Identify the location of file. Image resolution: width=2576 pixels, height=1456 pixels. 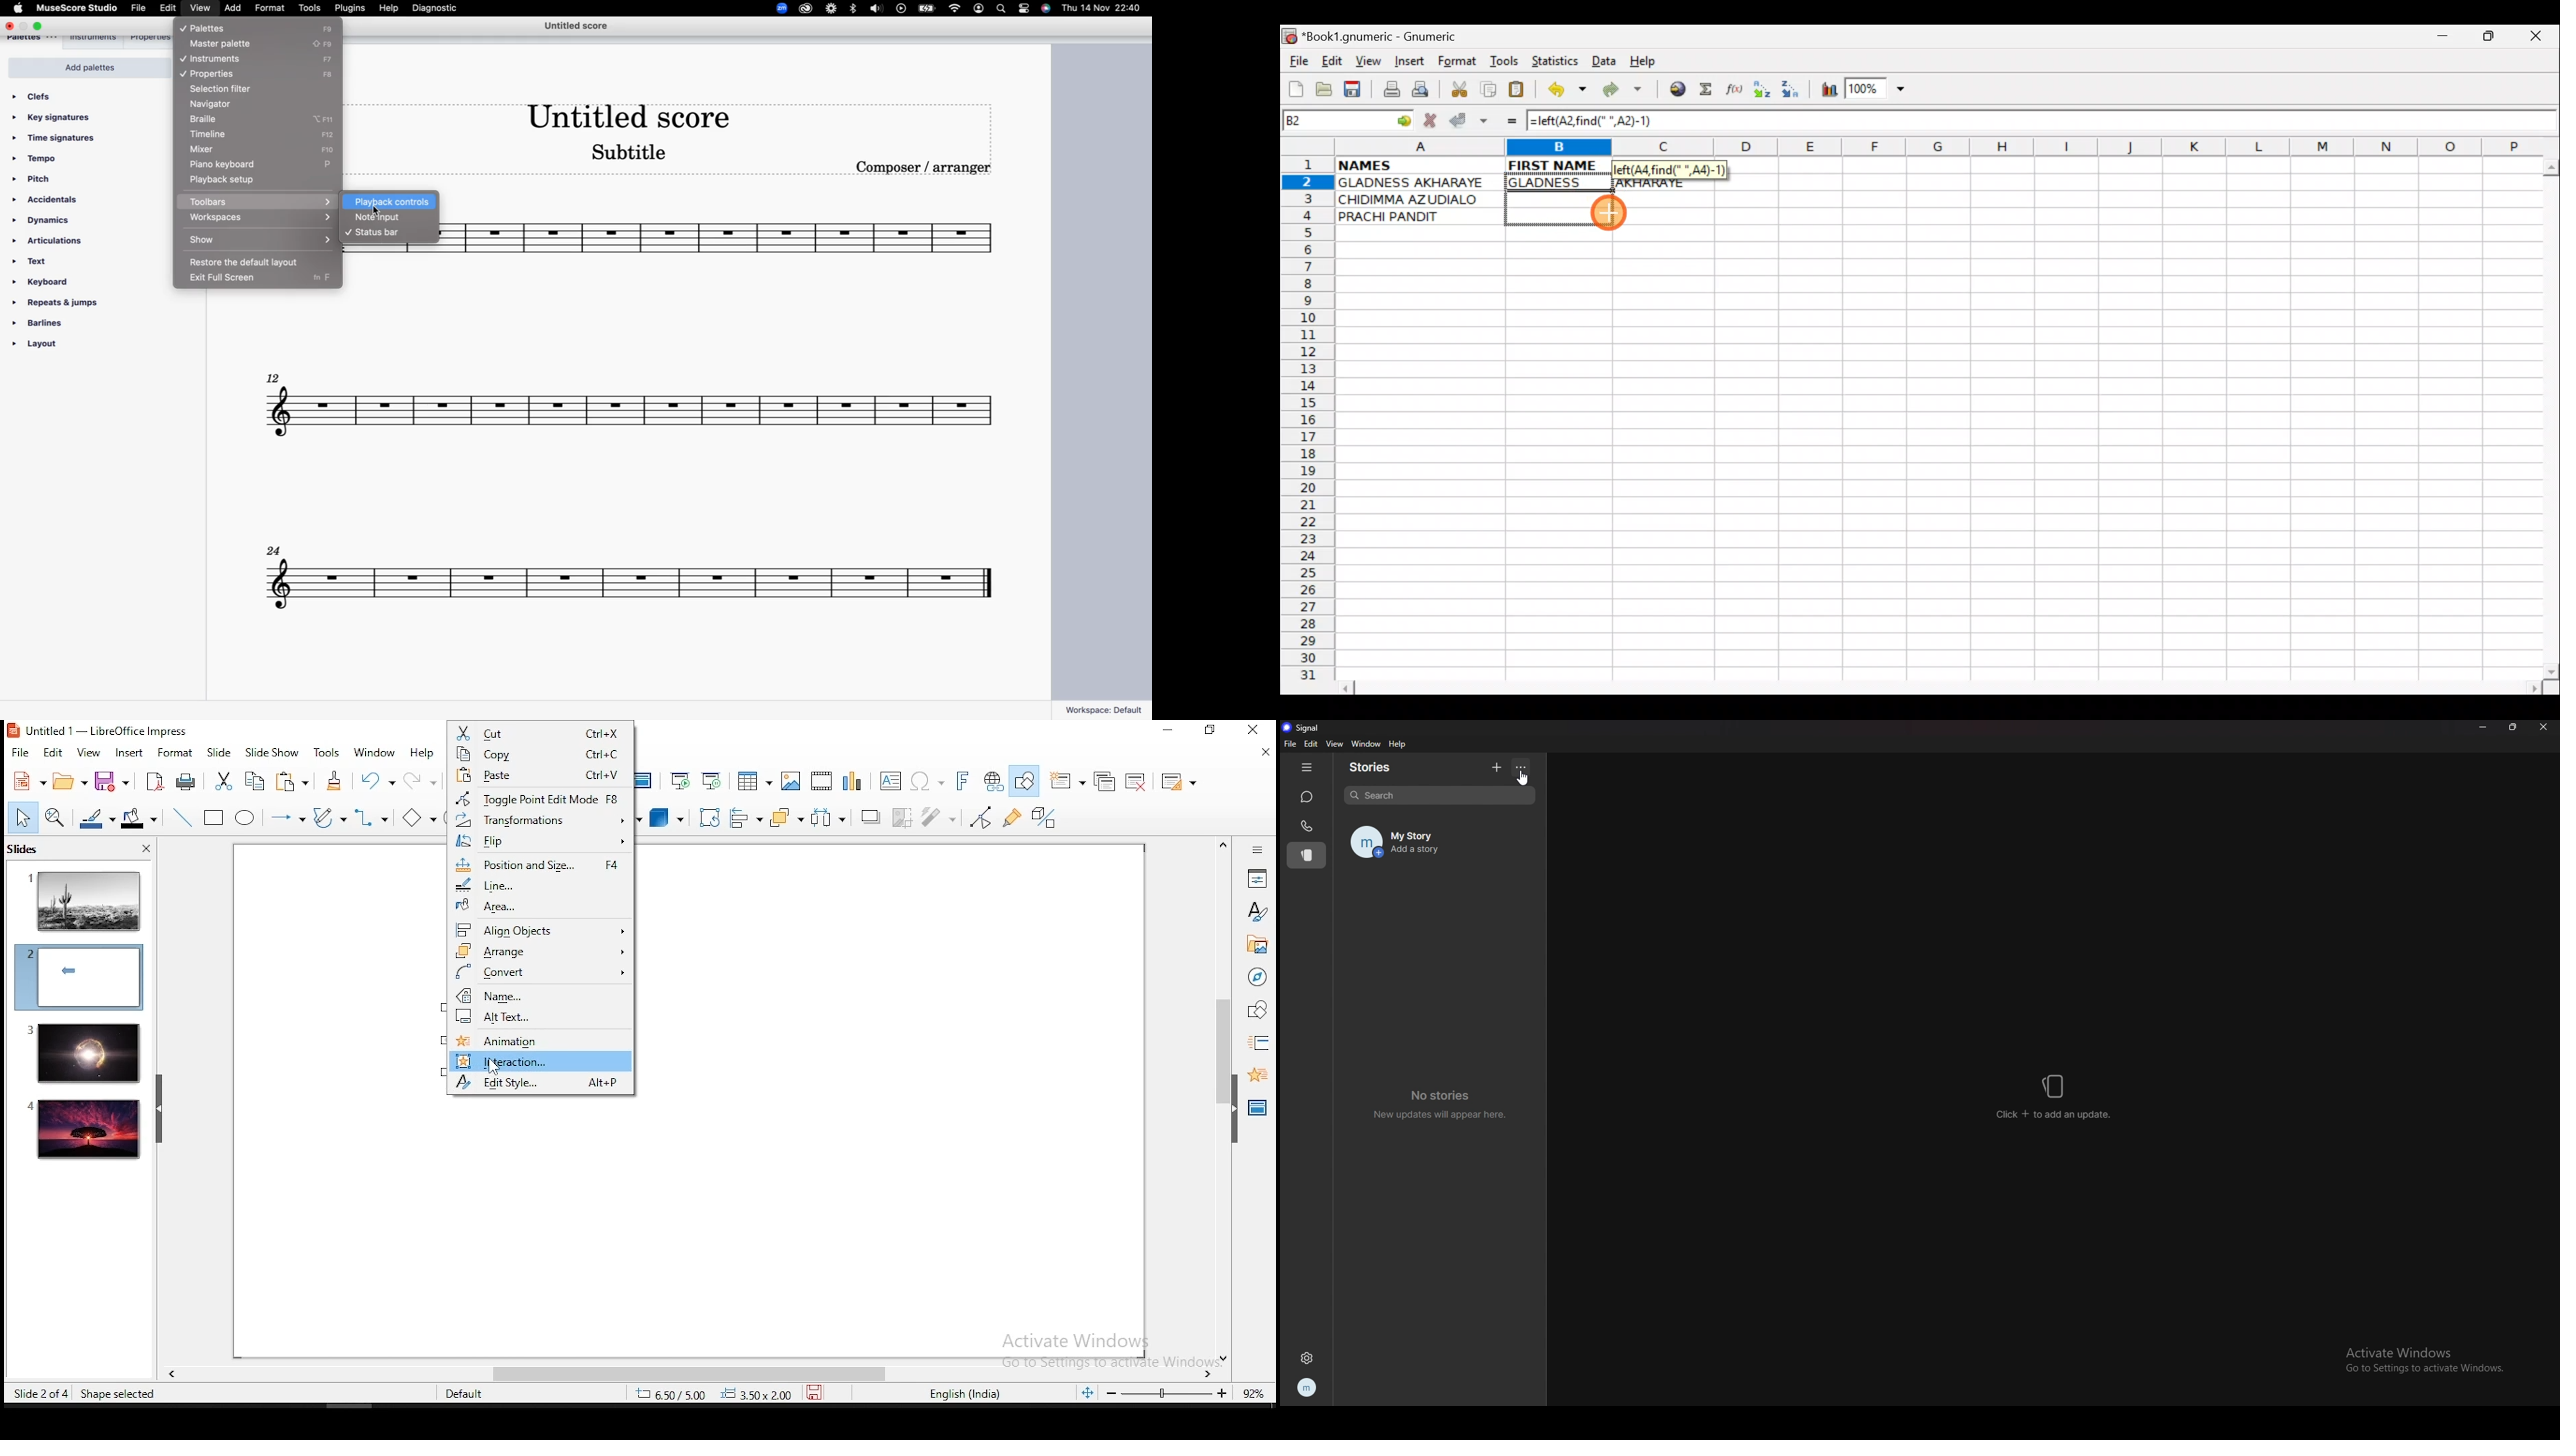
(138, 9).